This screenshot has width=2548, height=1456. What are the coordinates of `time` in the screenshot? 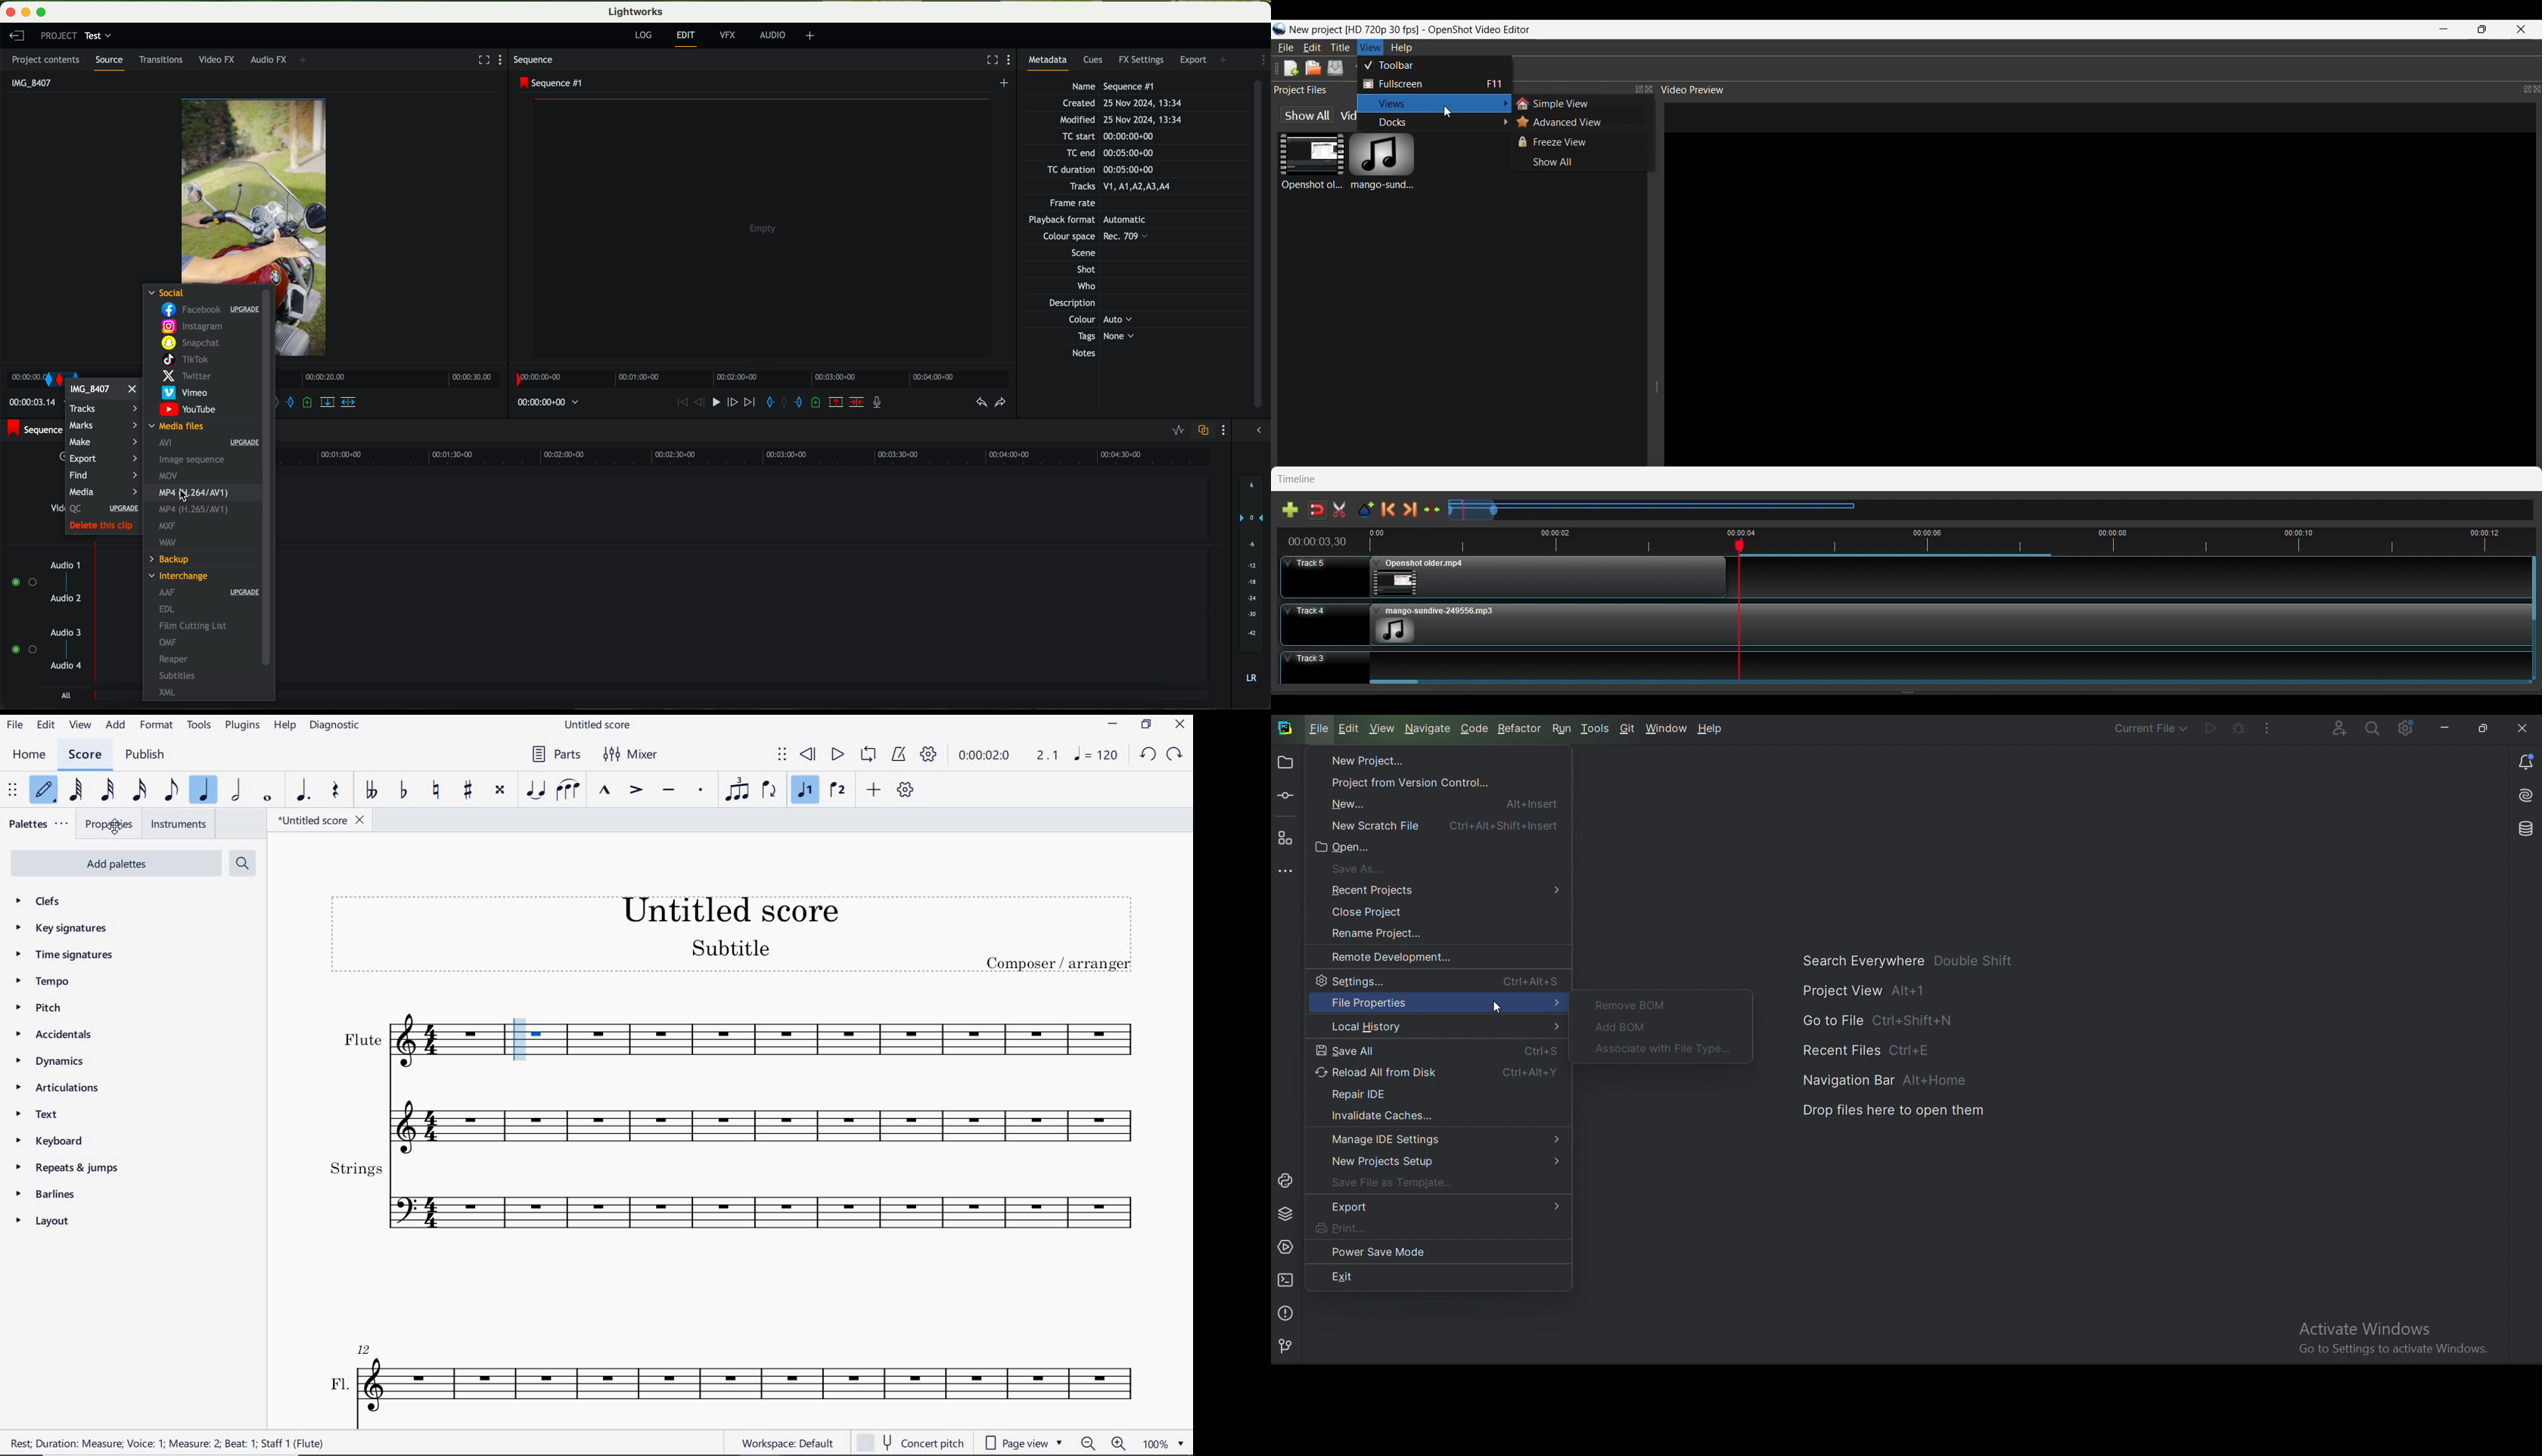 It's located at (29, 404).